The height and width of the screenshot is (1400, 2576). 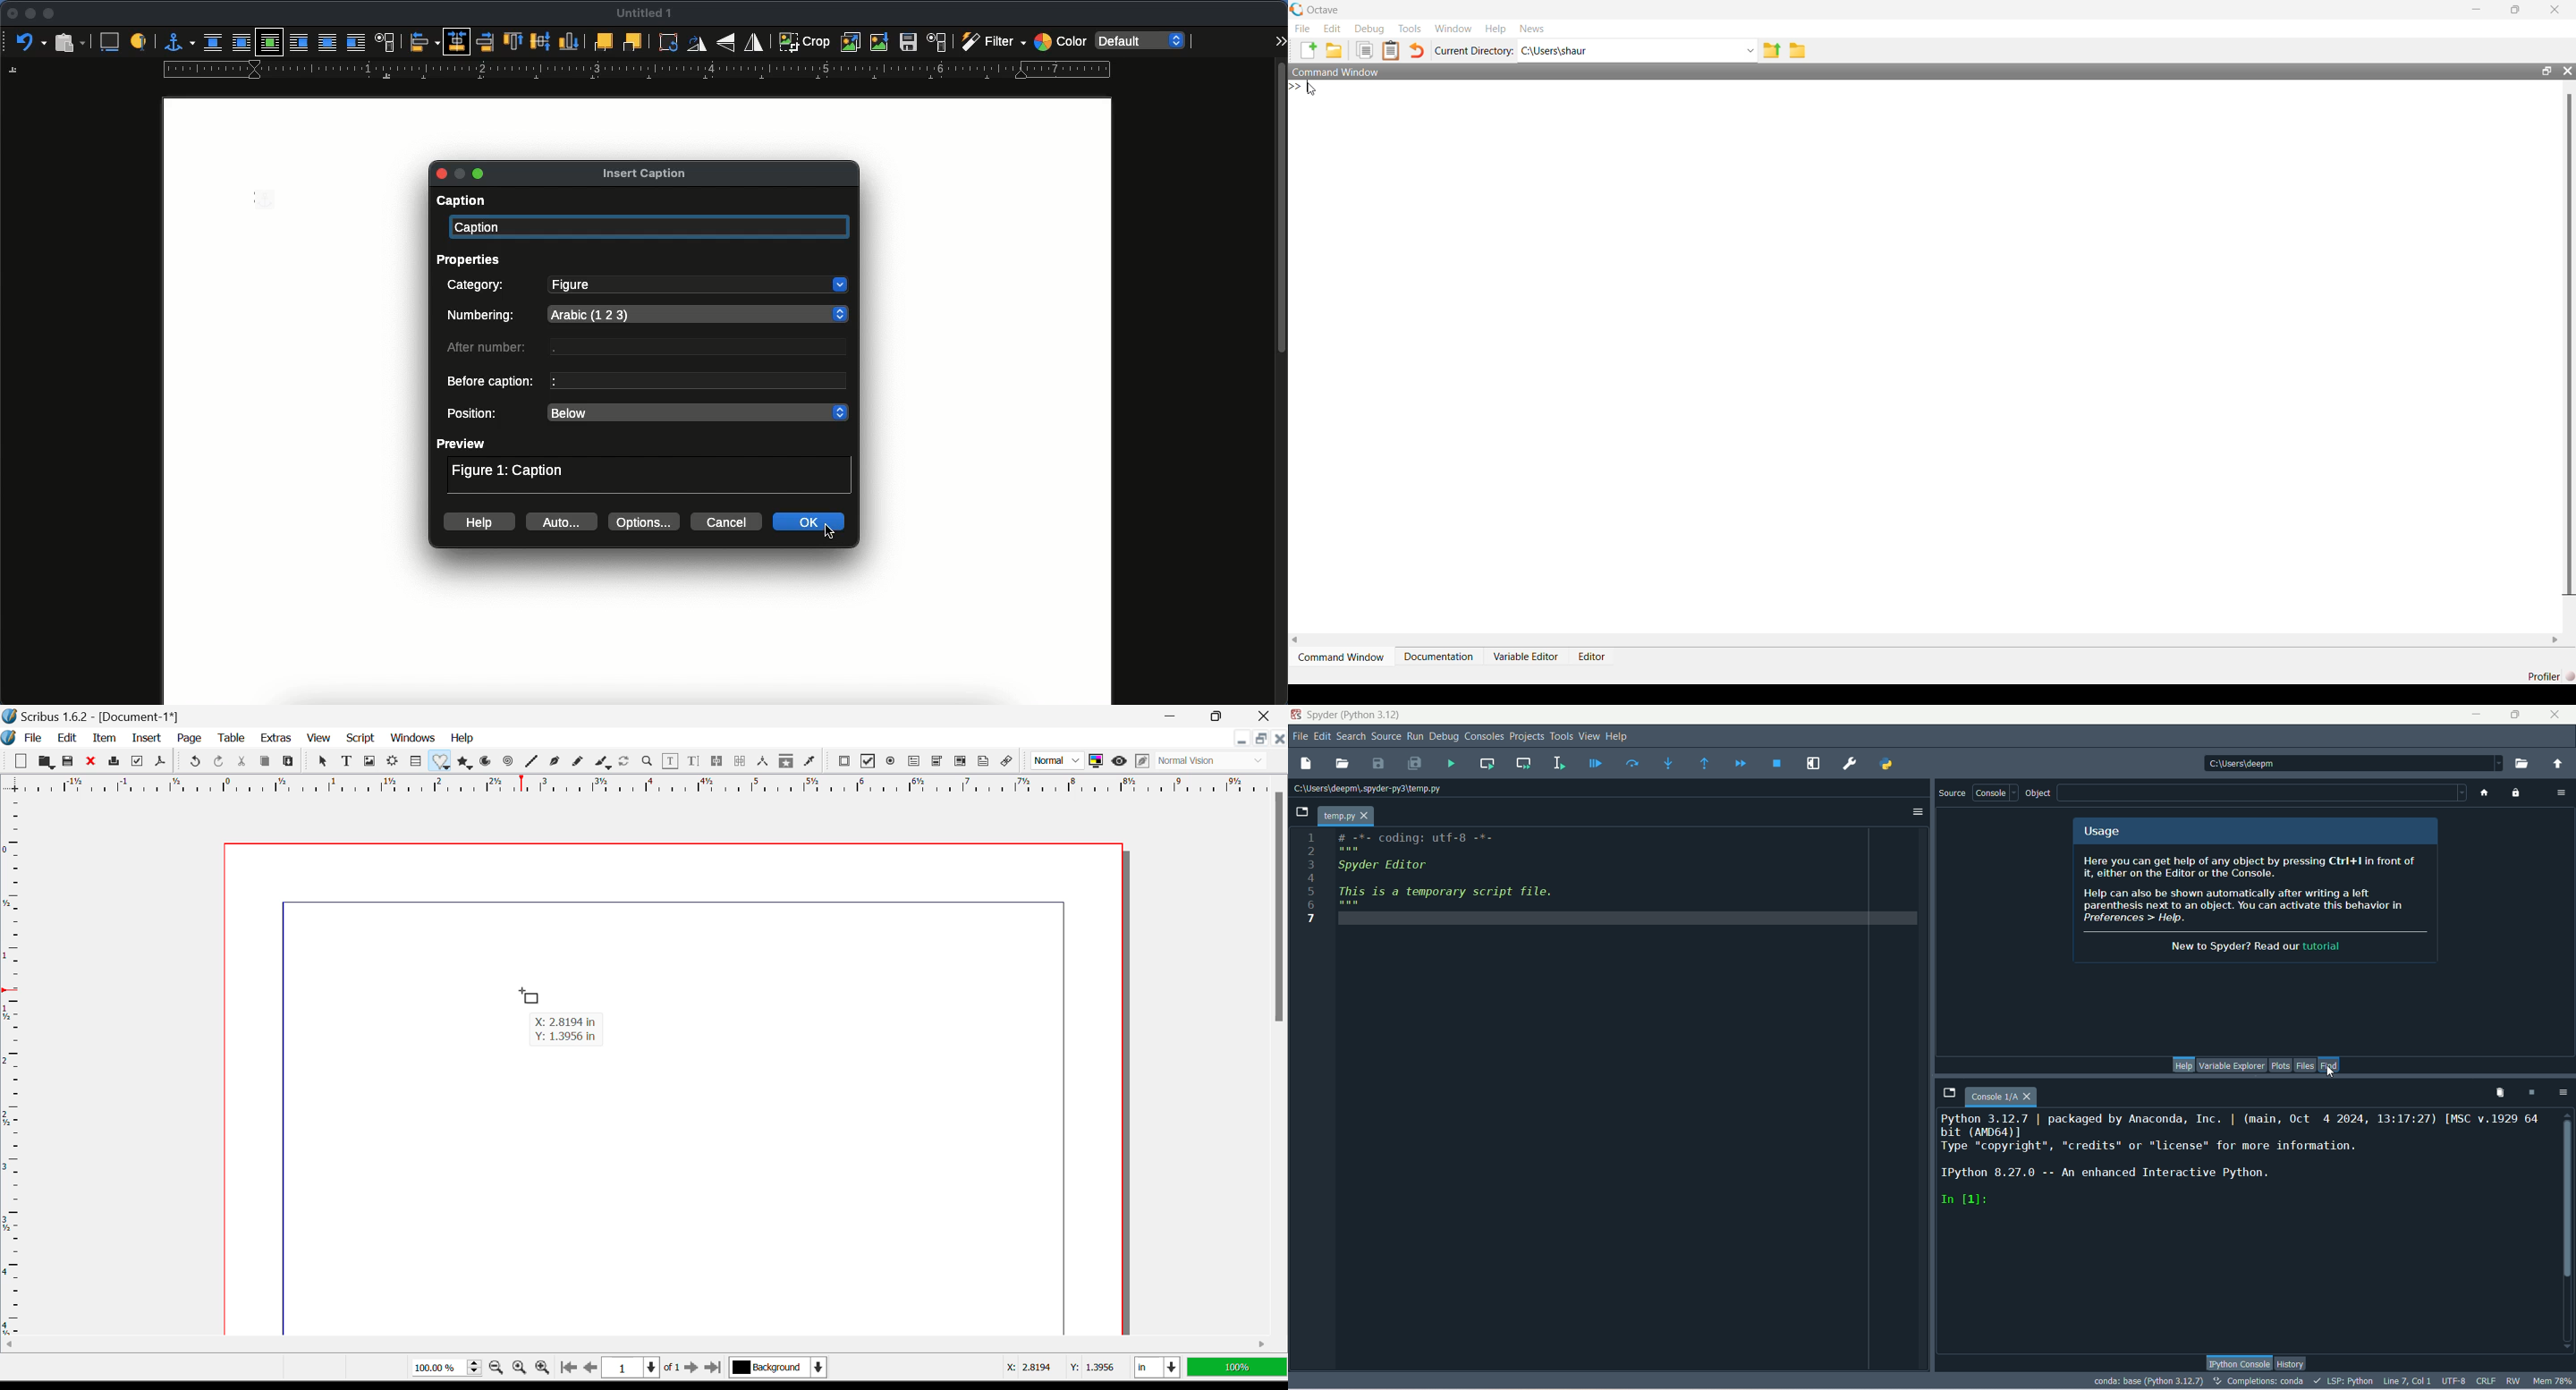 What do you see at coordinates (694, 763) in the screenshot?
I see `Edit Text in Story Editor` at bounding box center [694, 763].